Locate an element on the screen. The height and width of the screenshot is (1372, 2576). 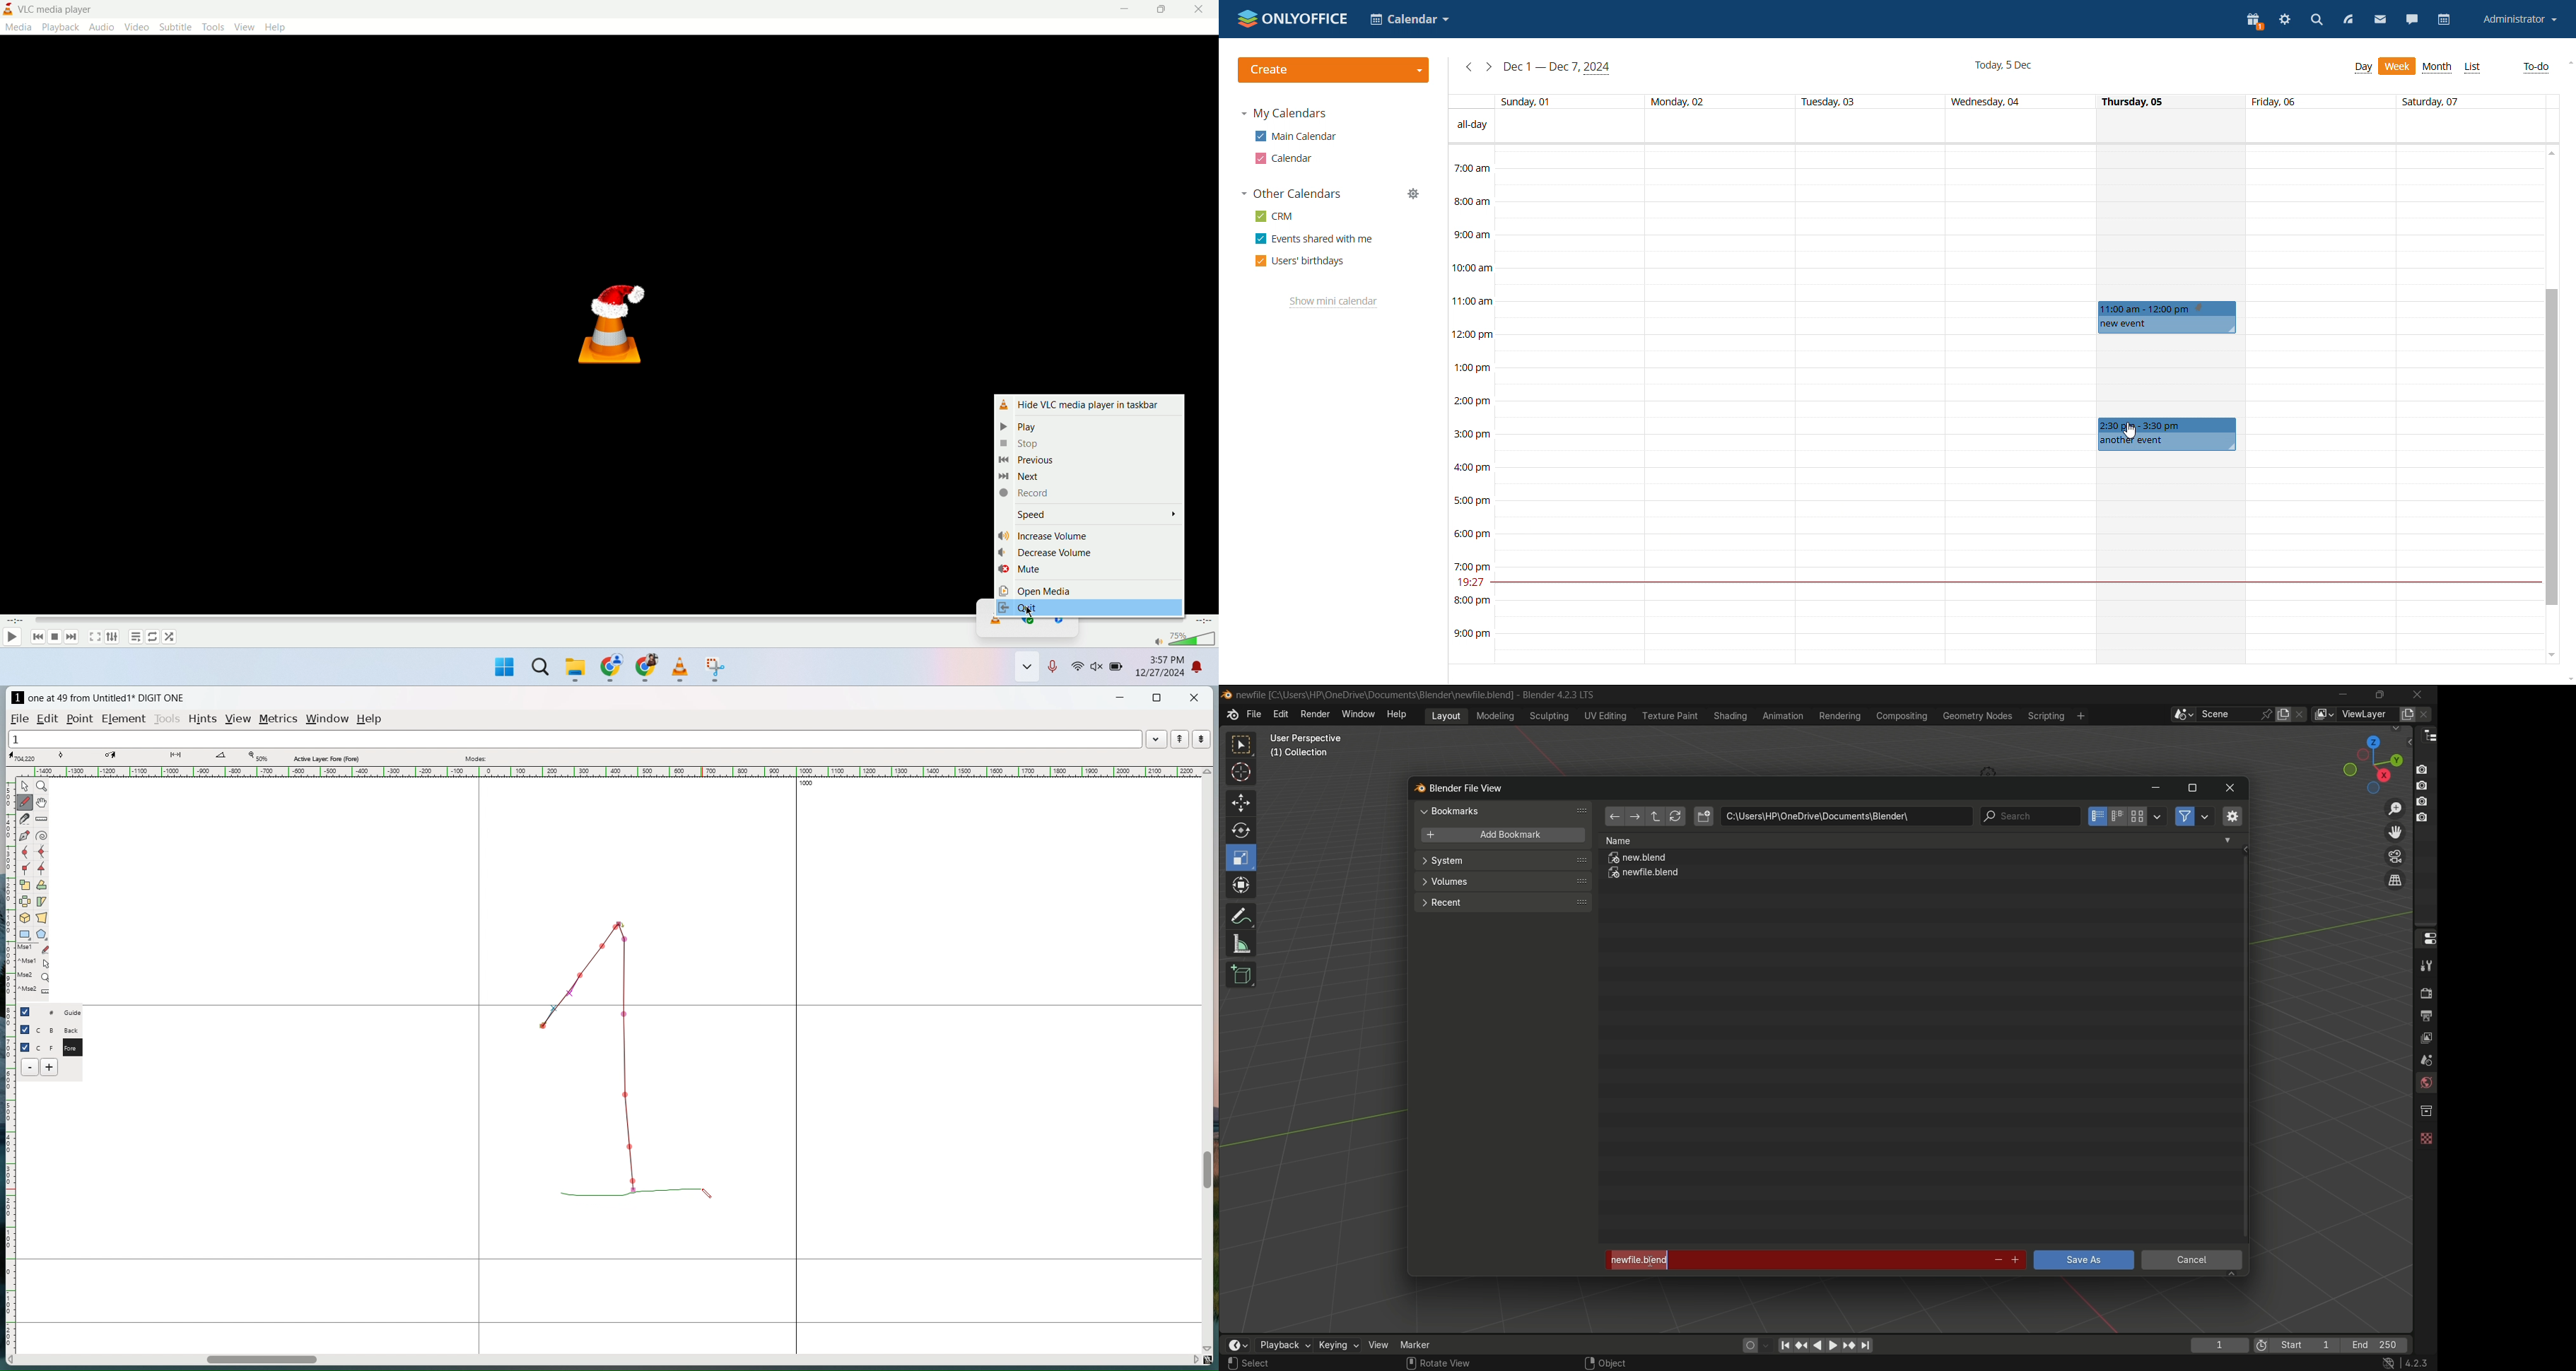
maximize is located at coordinates (1162, 10).